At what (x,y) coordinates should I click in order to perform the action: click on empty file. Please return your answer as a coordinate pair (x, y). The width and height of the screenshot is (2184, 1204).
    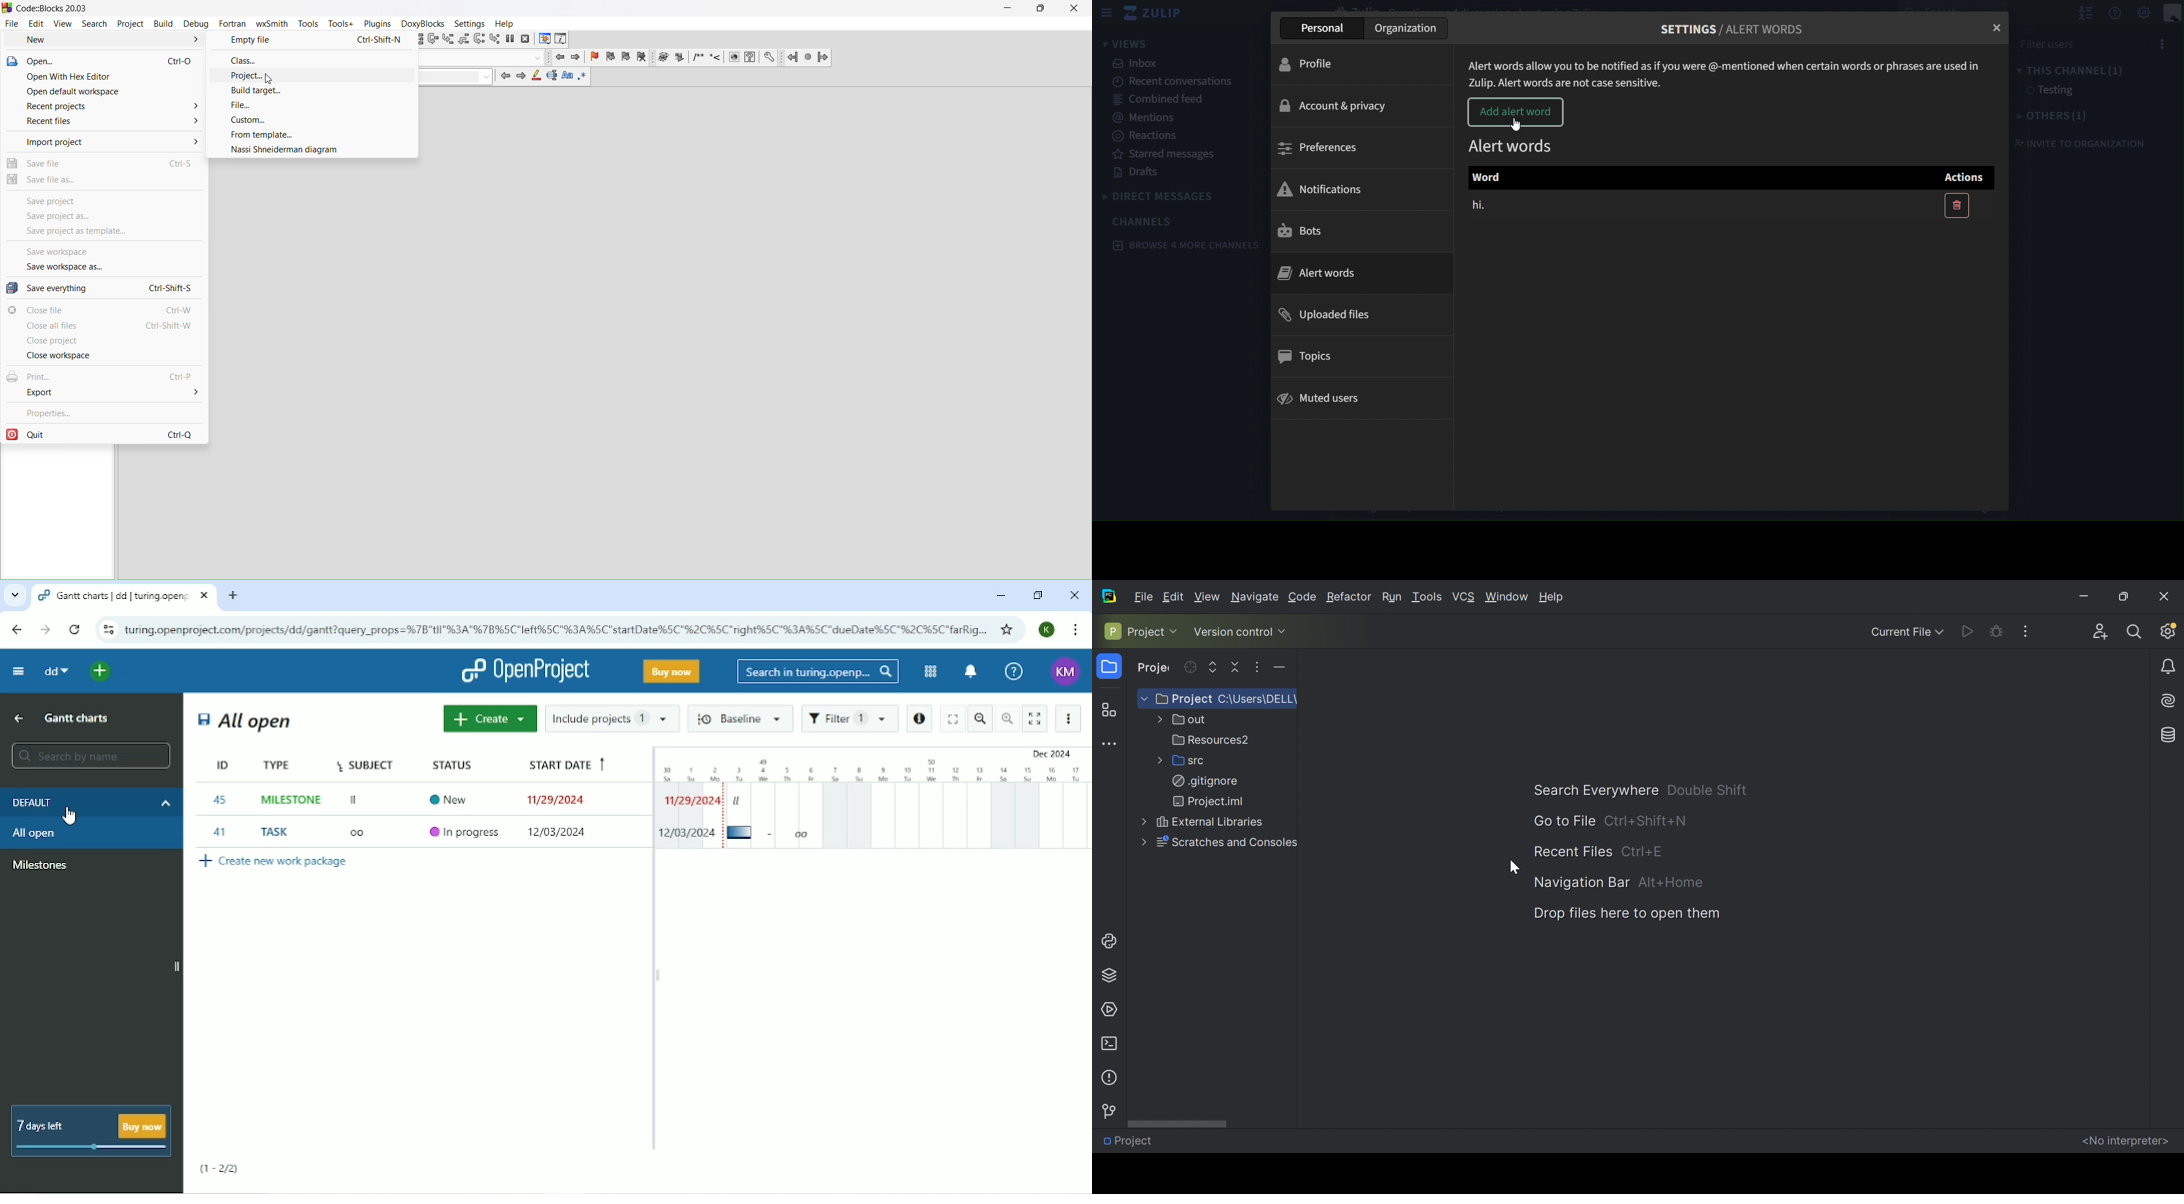
    Looking at the image, I should click on (313, 40).